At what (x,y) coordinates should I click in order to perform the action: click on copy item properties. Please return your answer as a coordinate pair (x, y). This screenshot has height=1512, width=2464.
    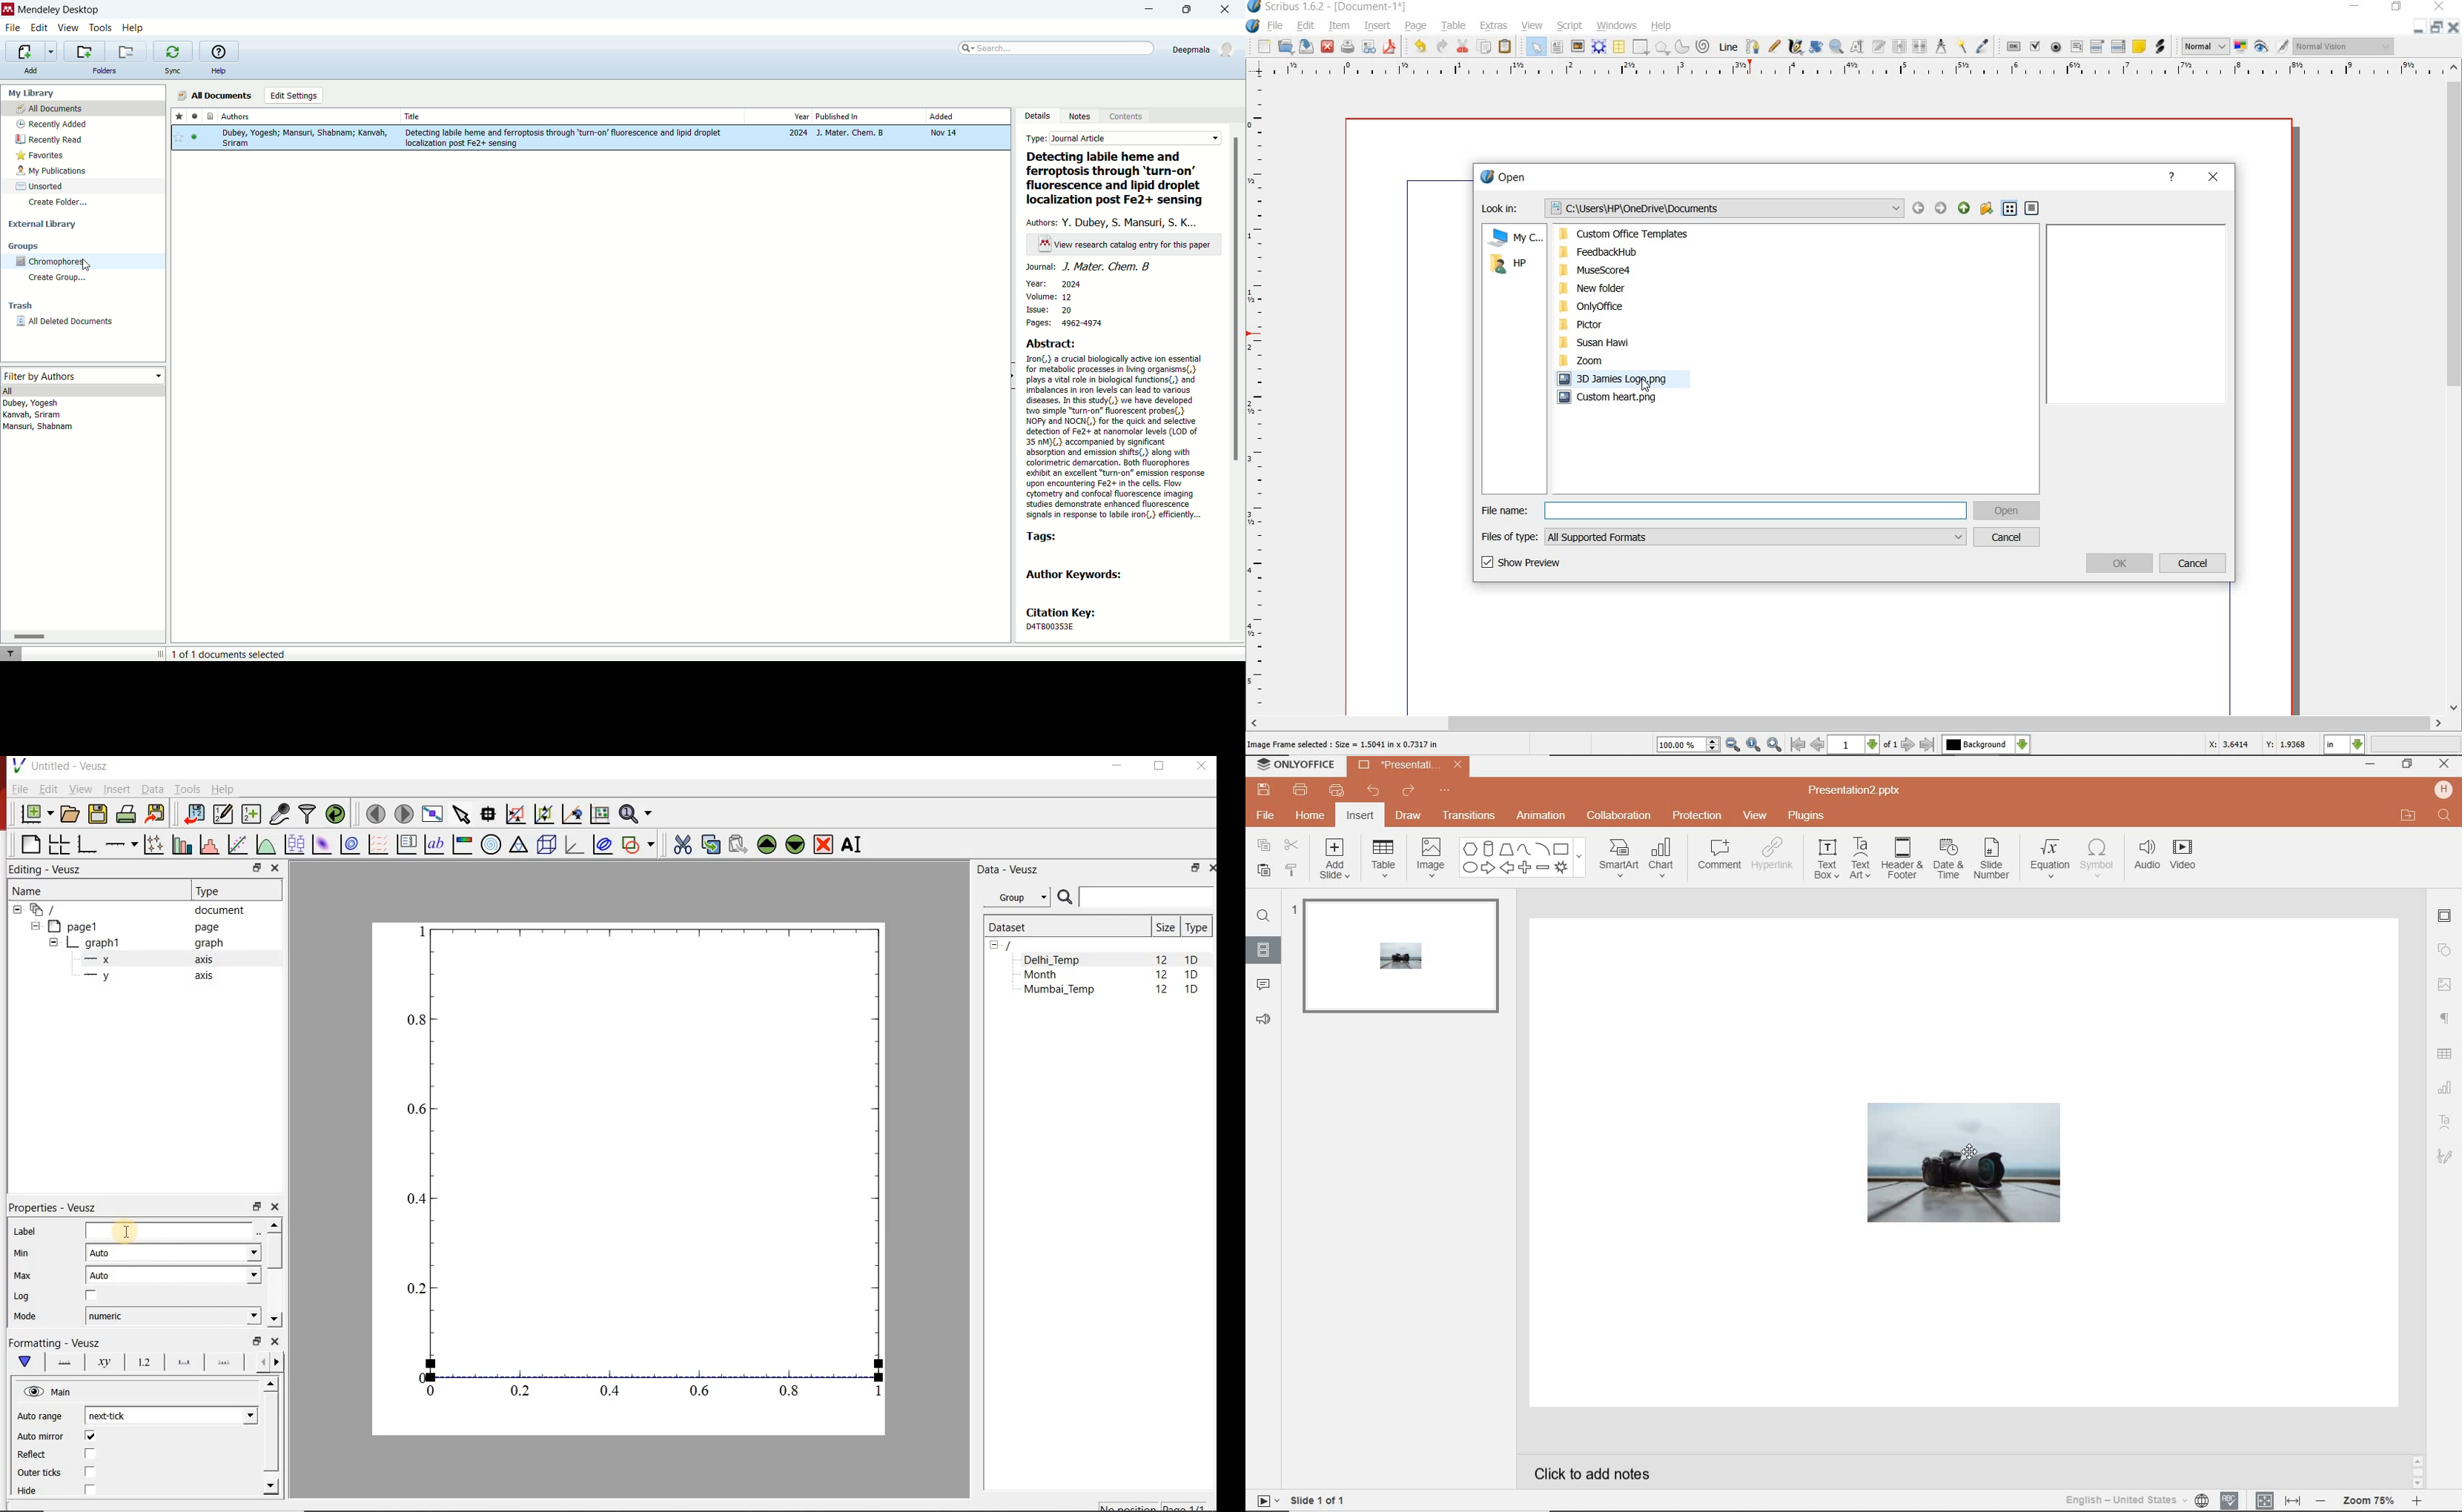
    Looking at the image, I should click on (1961, 47).